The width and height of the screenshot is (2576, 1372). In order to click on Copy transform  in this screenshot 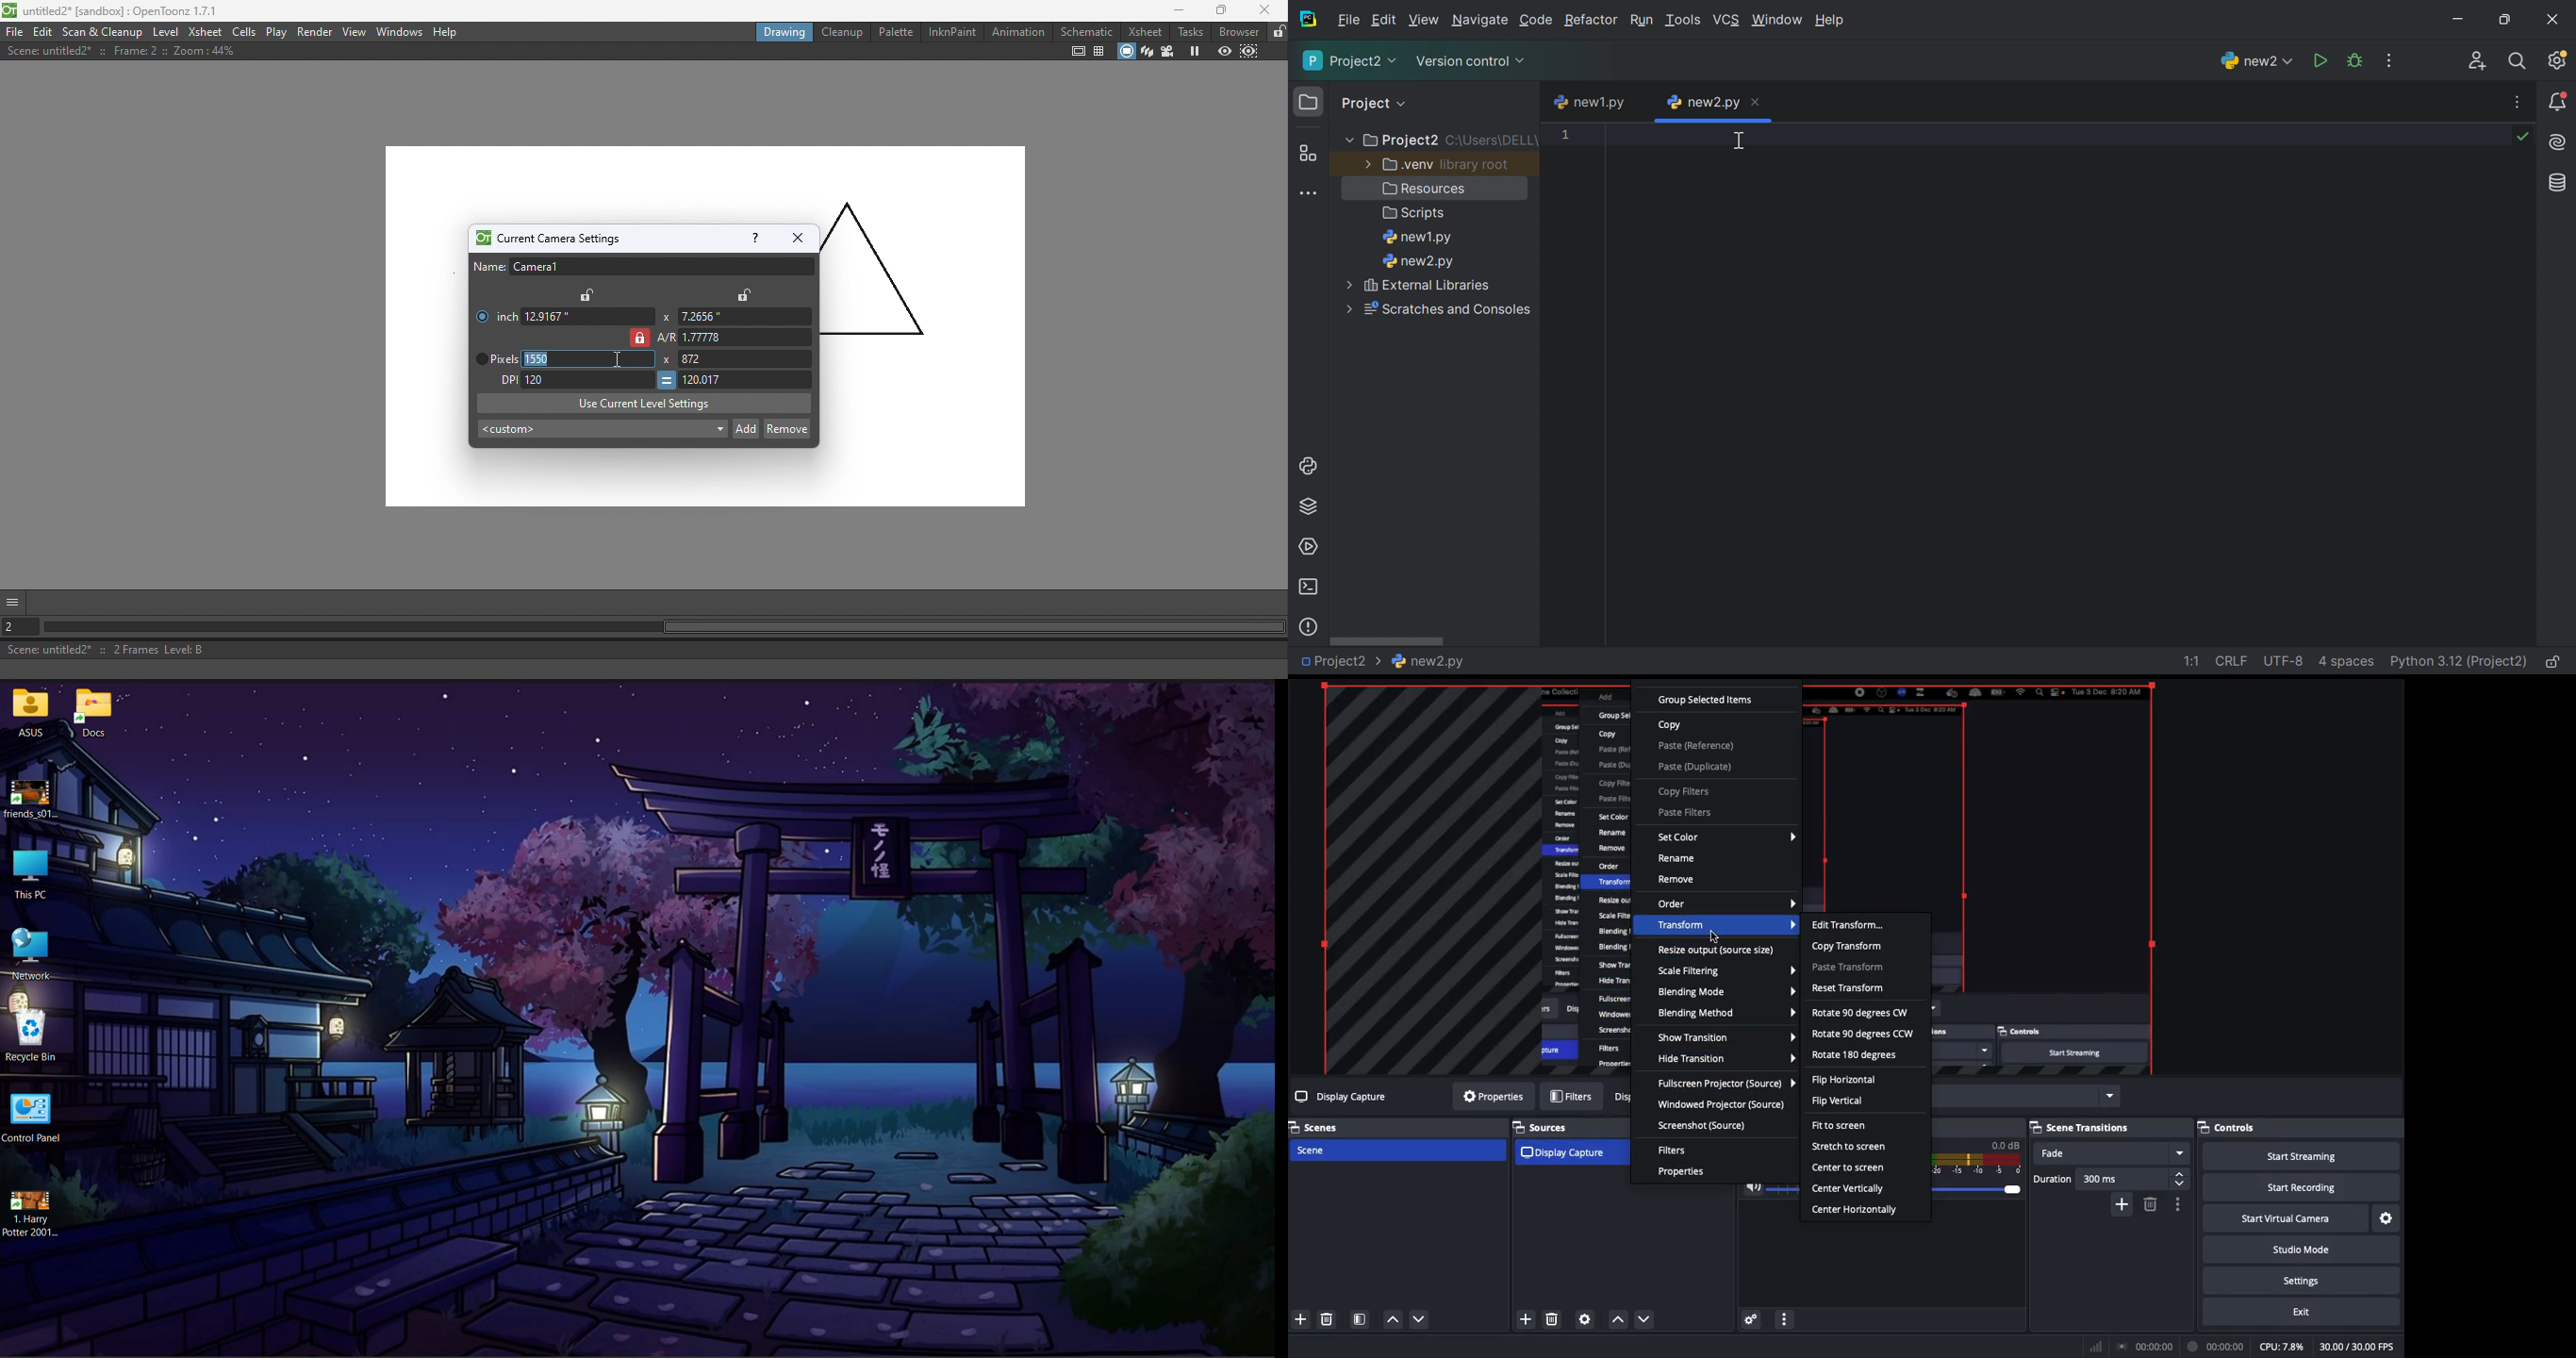, I will do `click(1847, 947)`.